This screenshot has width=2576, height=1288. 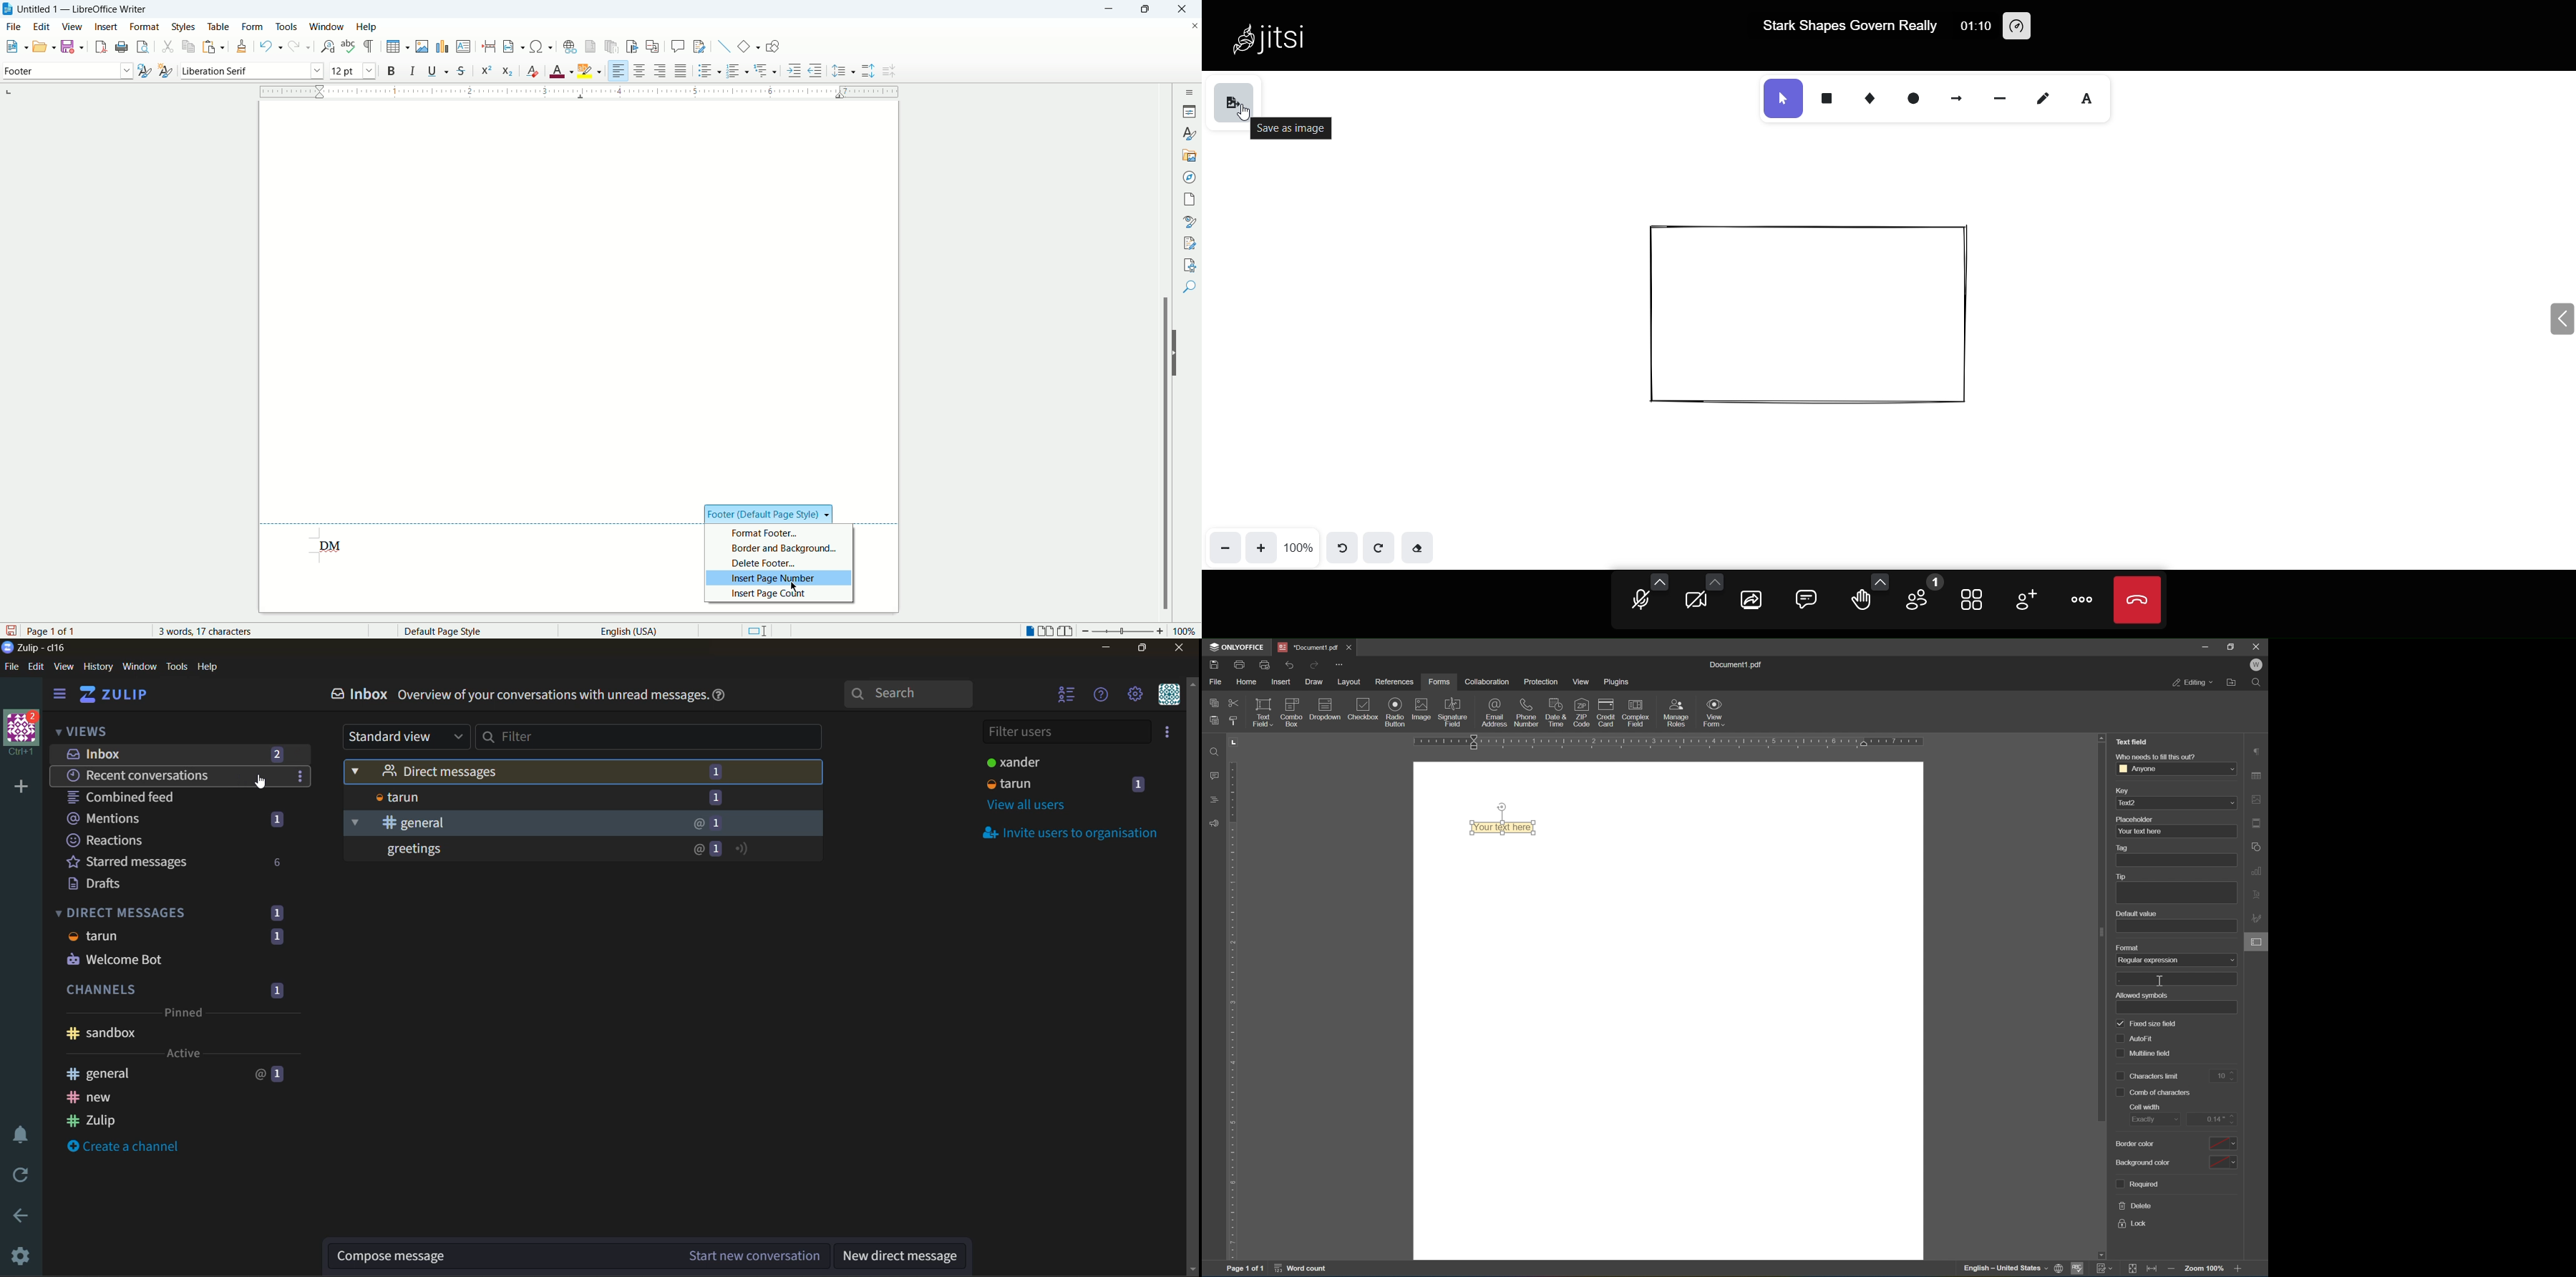 I want to click on align right, so click(x=662, y=73).